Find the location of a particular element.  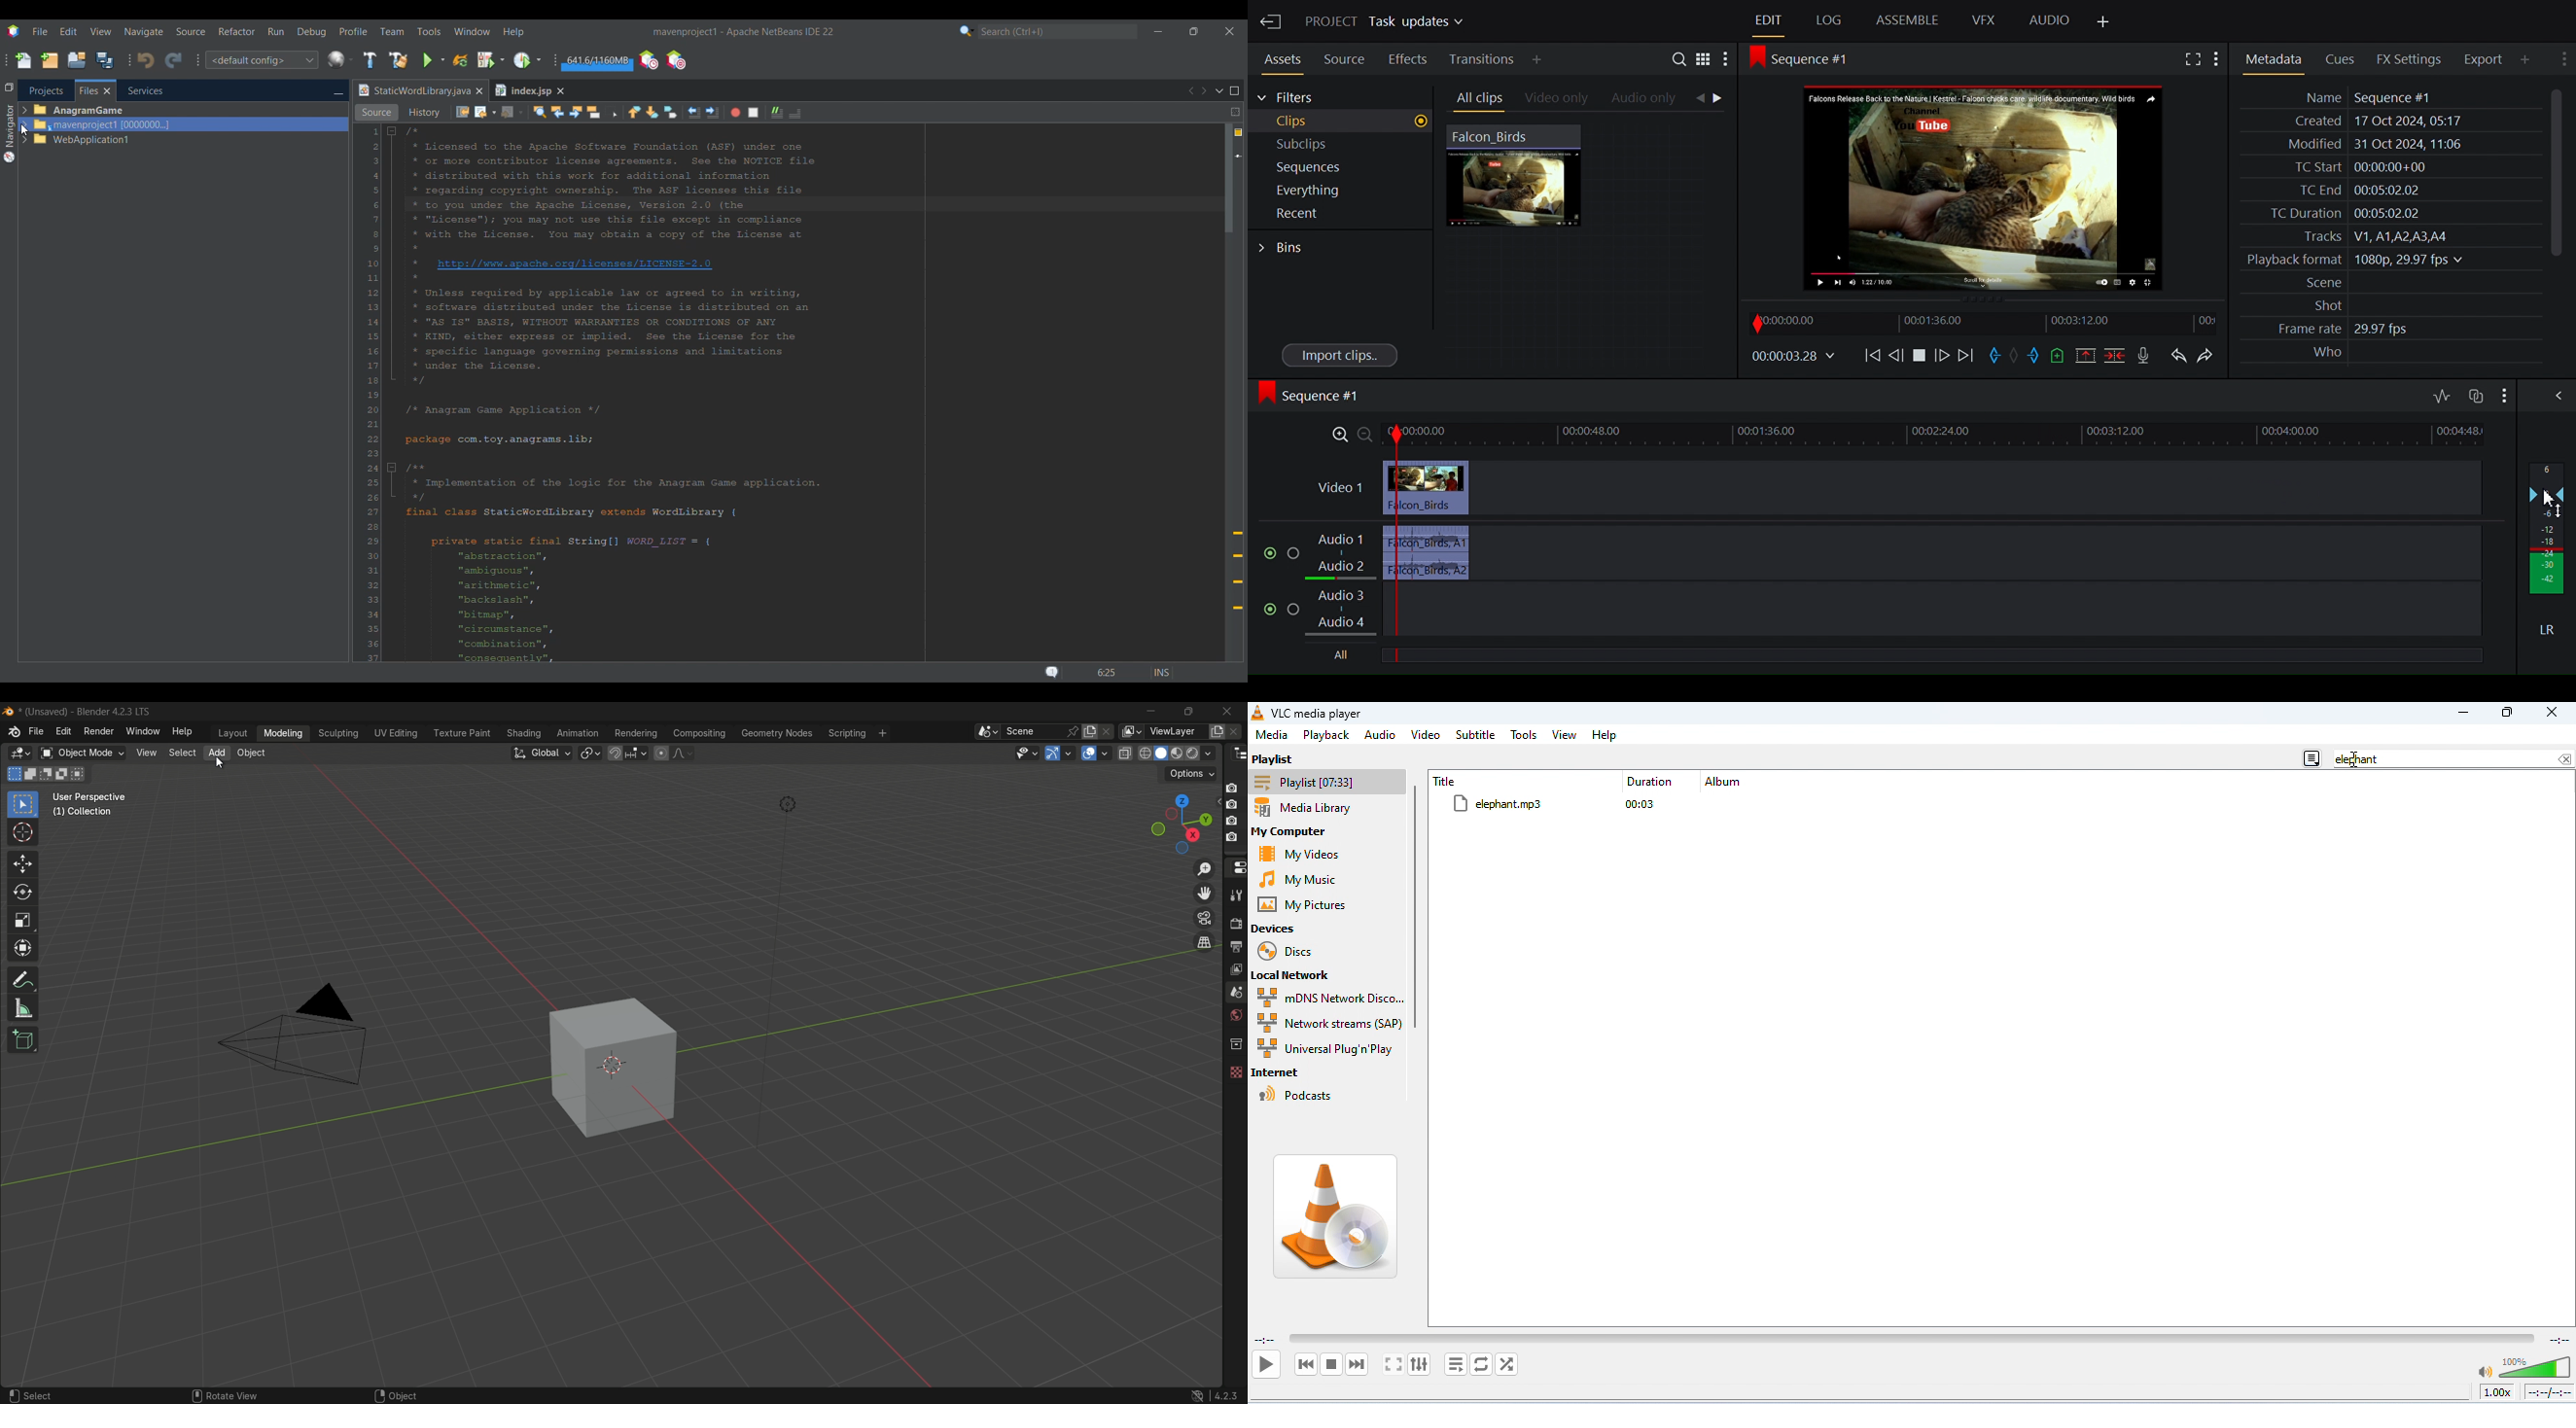

Who is located at coordinates (2325, 353).